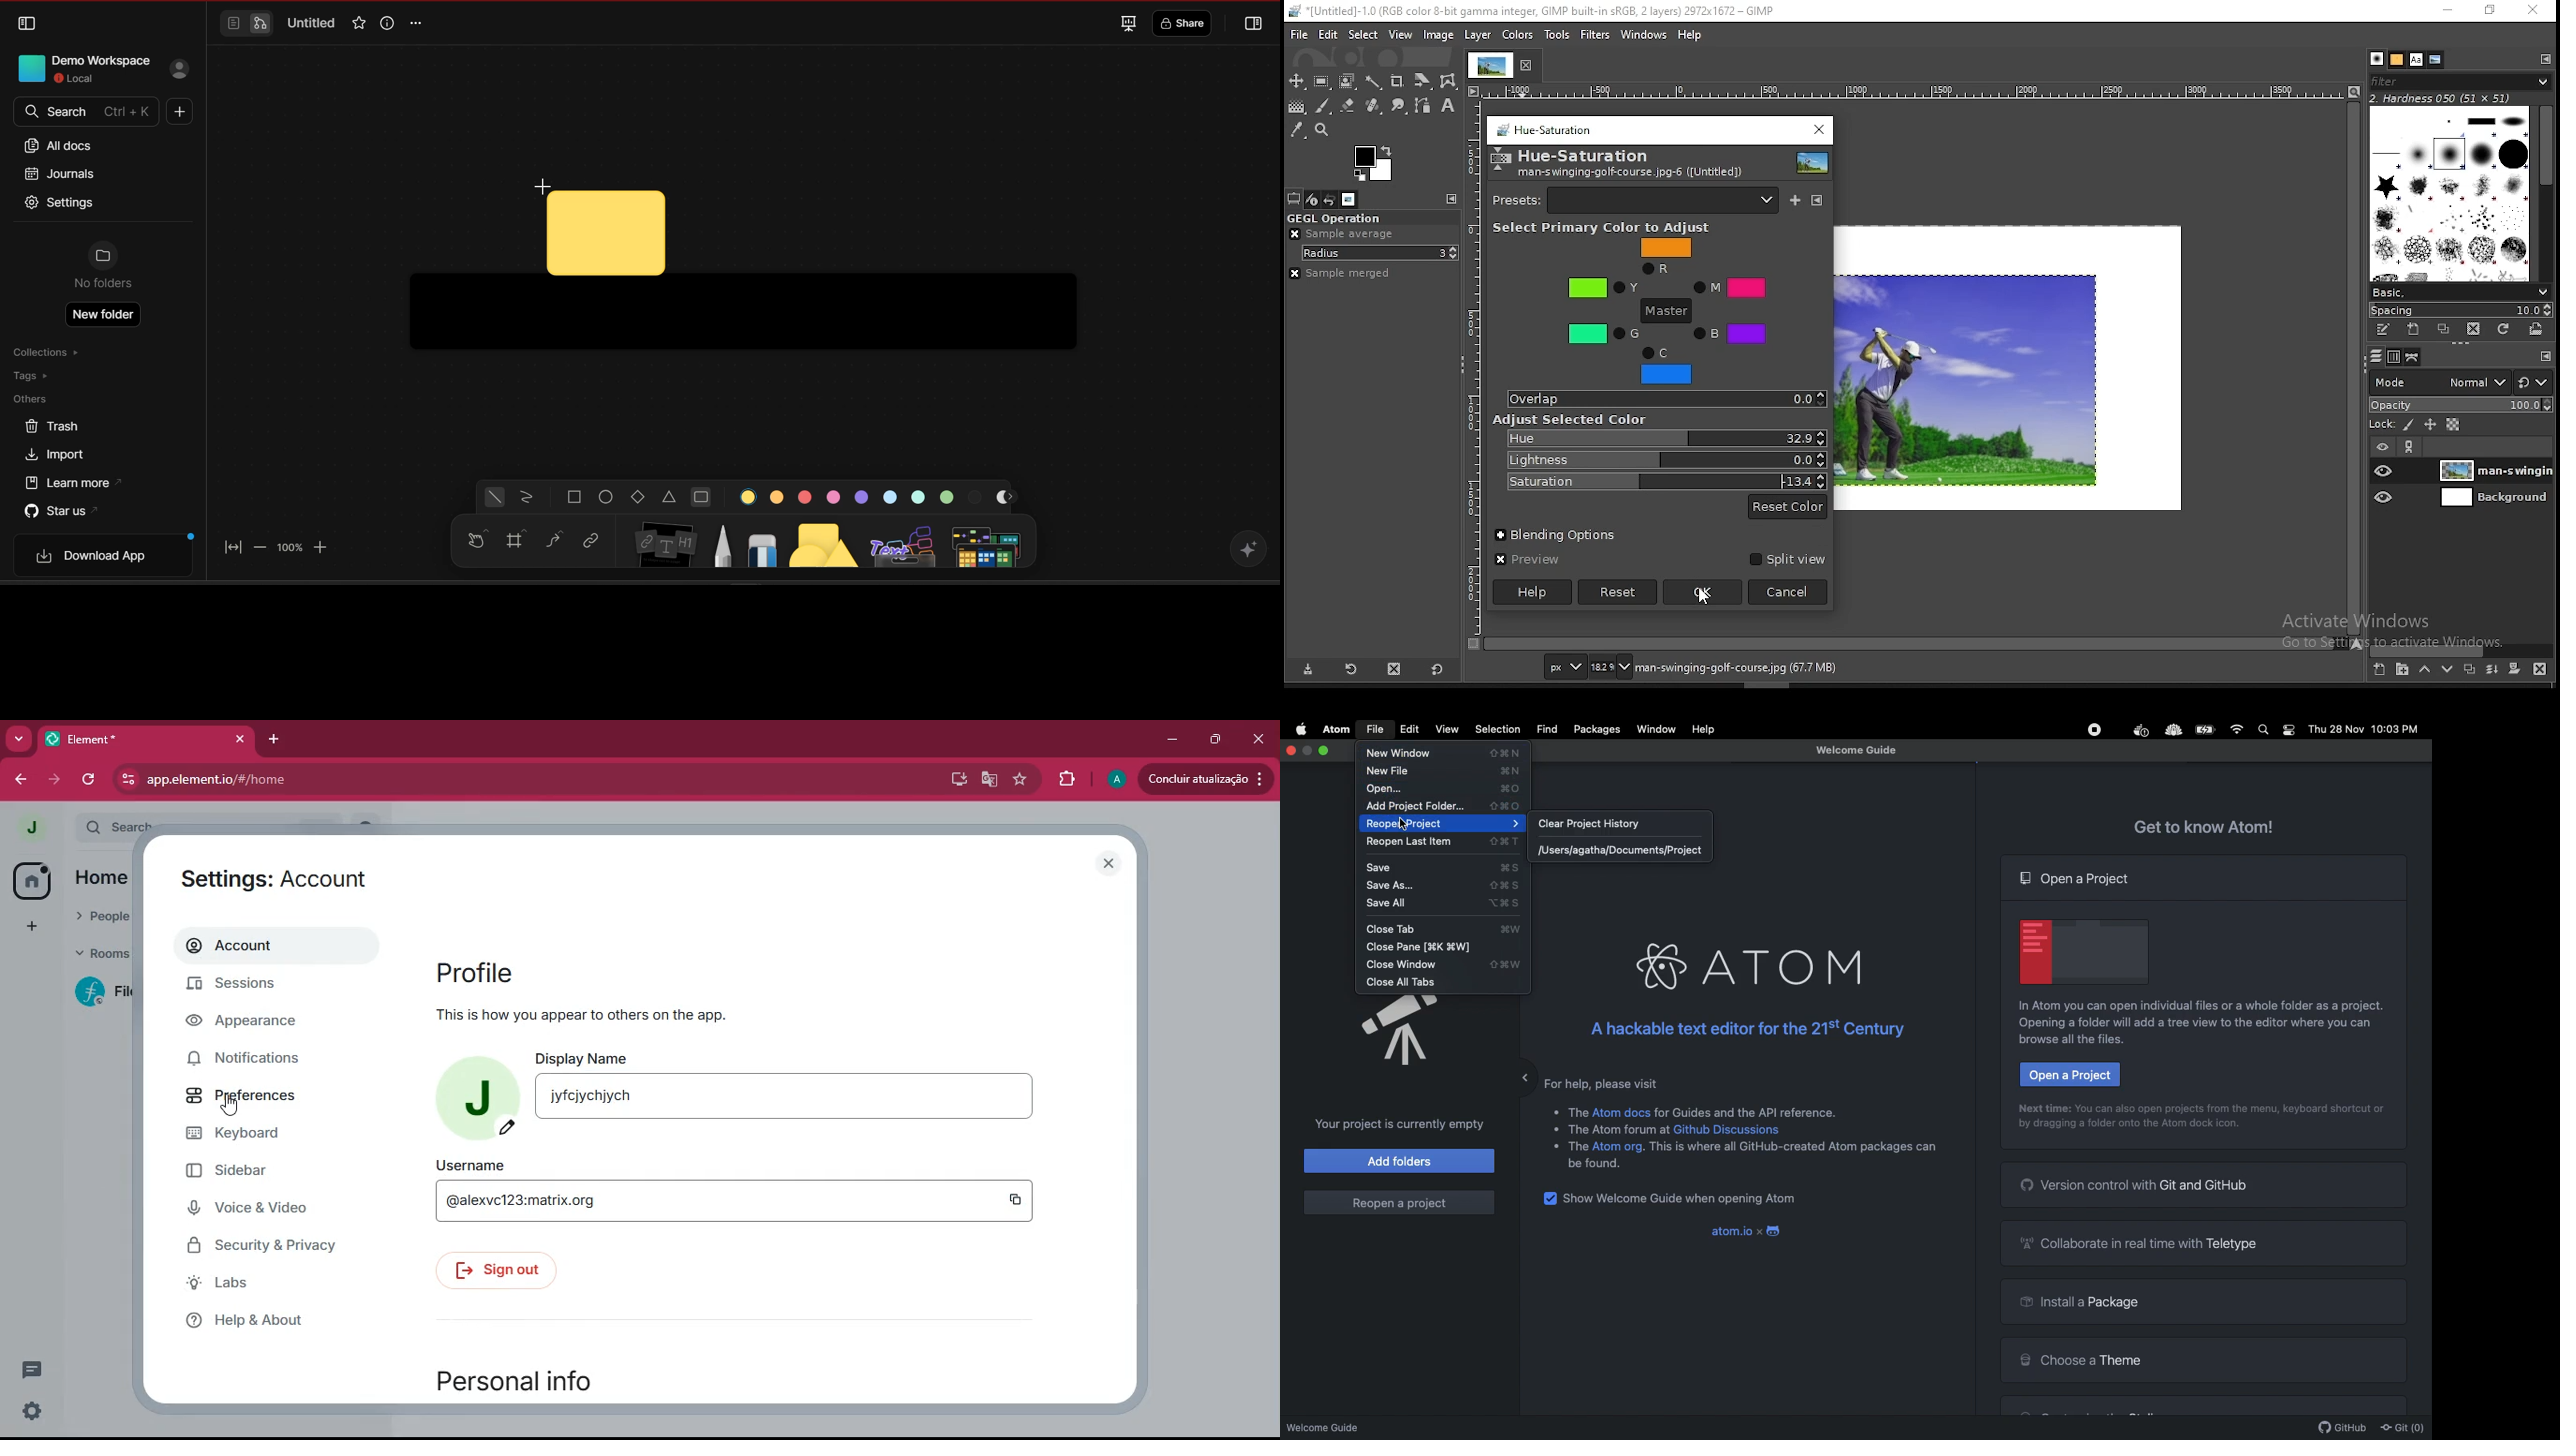  I want to click on collapse or open sidebar, so click(1255, 25).